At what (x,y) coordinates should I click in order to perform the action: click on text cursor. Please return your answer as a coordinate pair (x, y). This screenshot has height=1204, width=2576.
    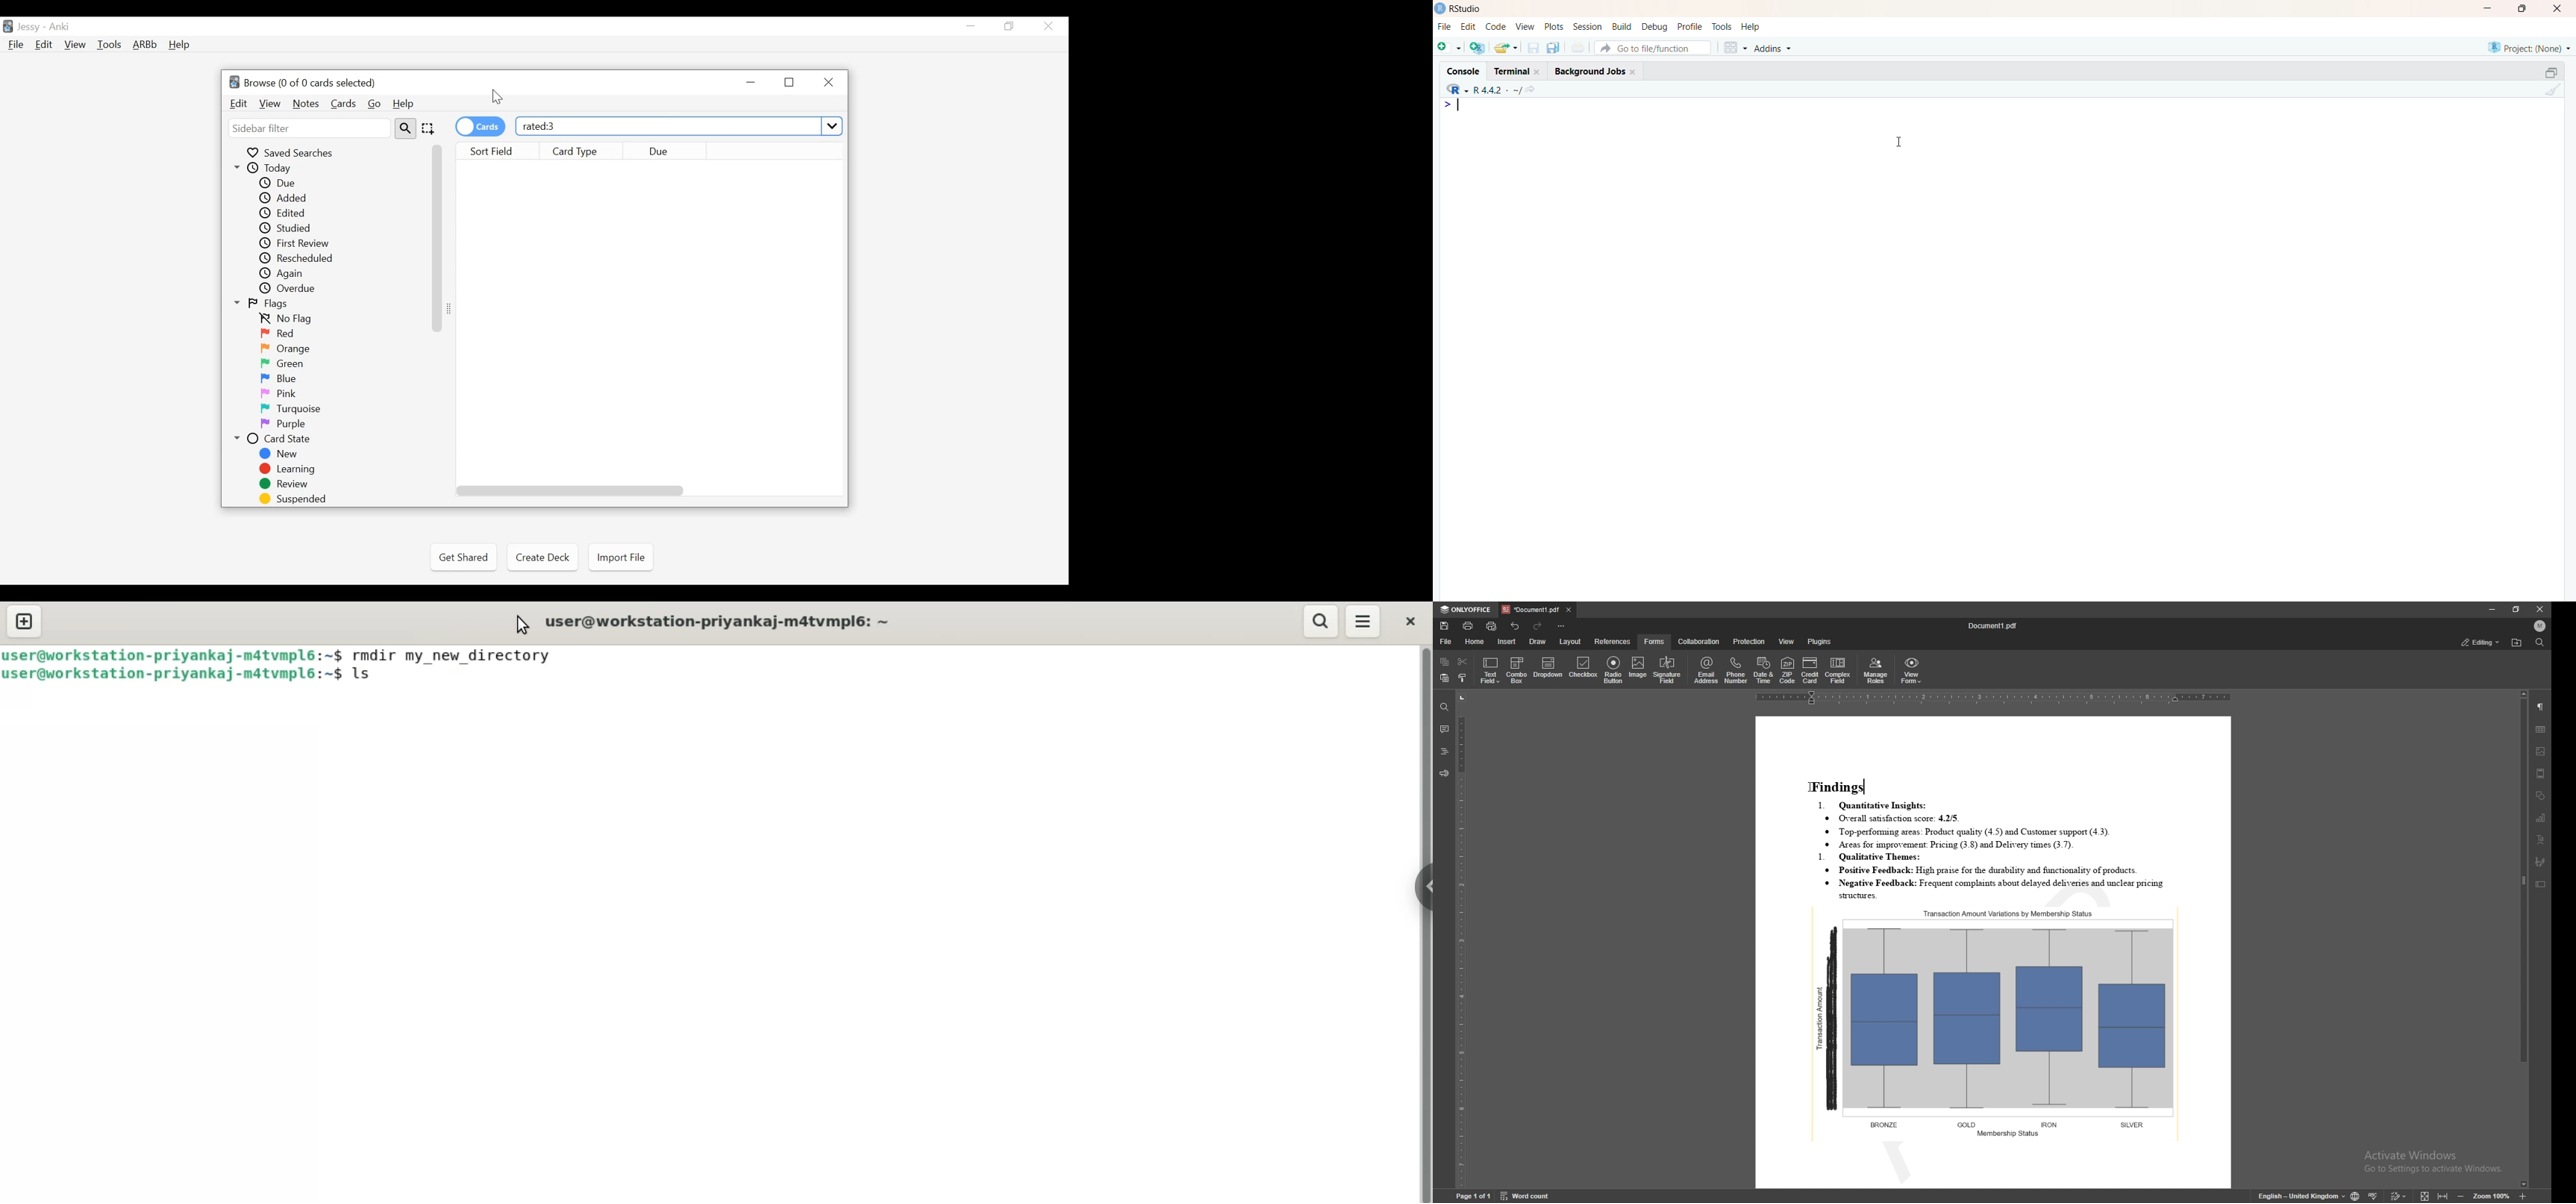
    Looking at the image, I should click on (1460, 107).